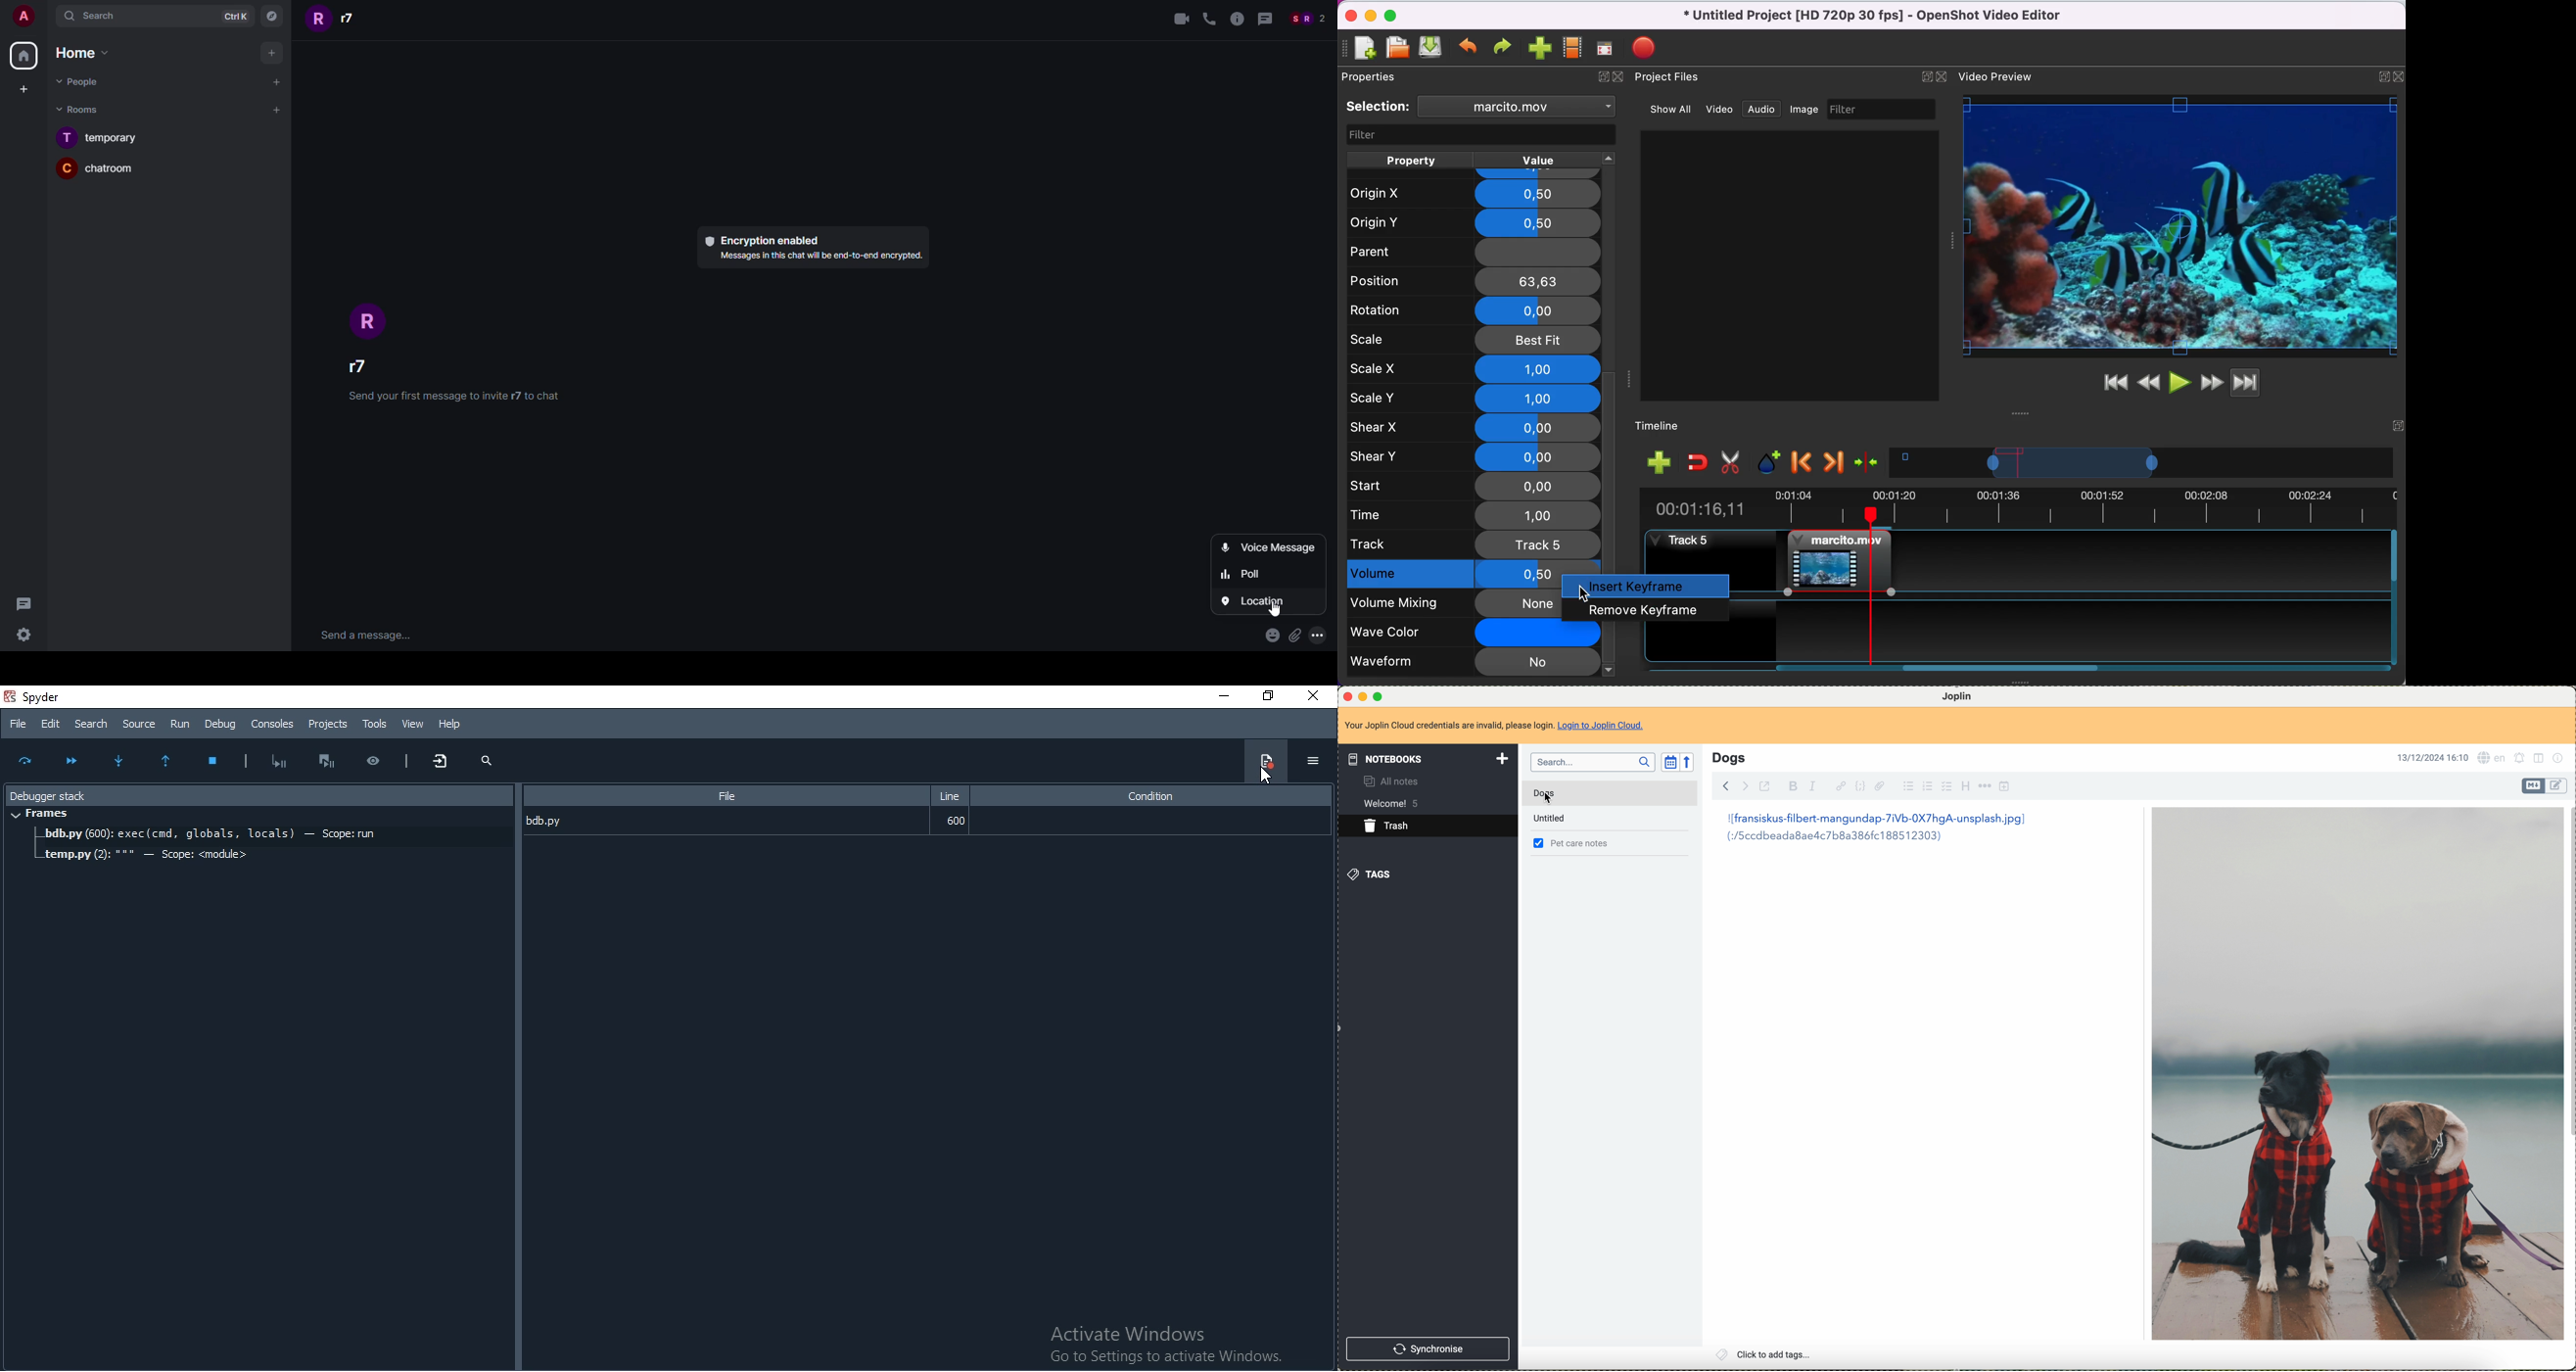 The width and height of the screenshot is (2576, 1372). What do you see at coordinates (1236, 20) in the screenshot?
I see `information` at bounding box center [1236, 20].